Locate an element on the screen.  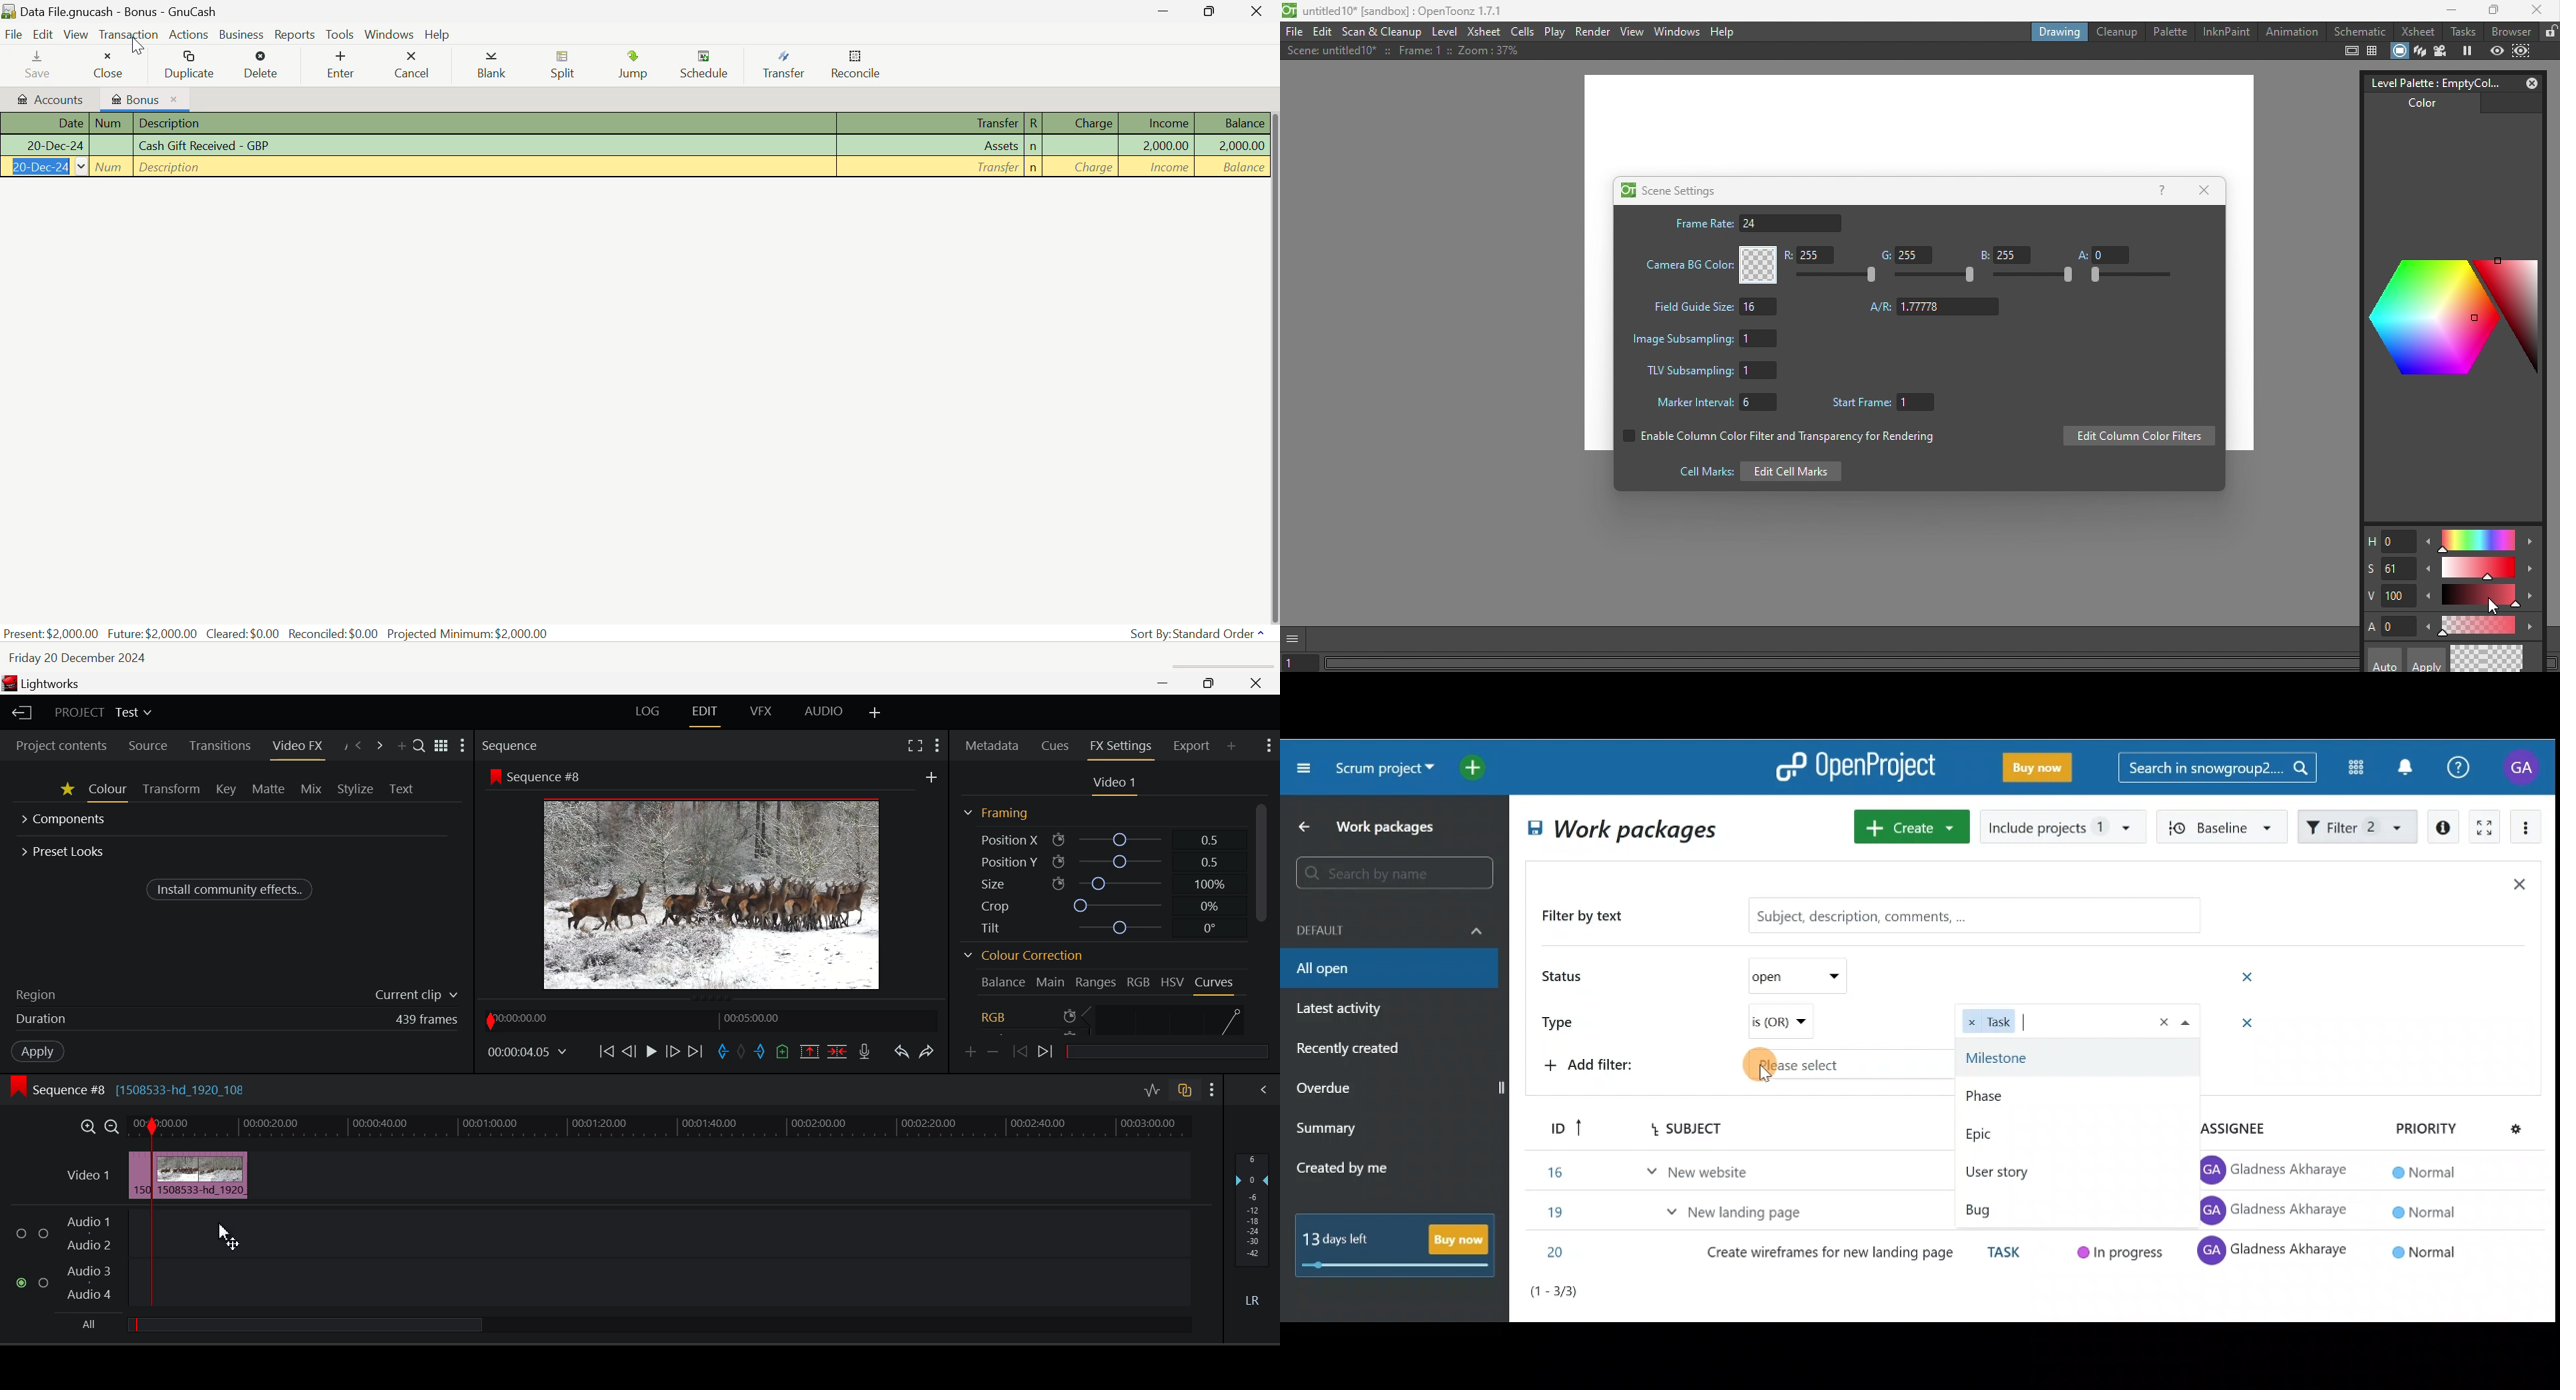
Delete  is located at coordinates (262, 65).